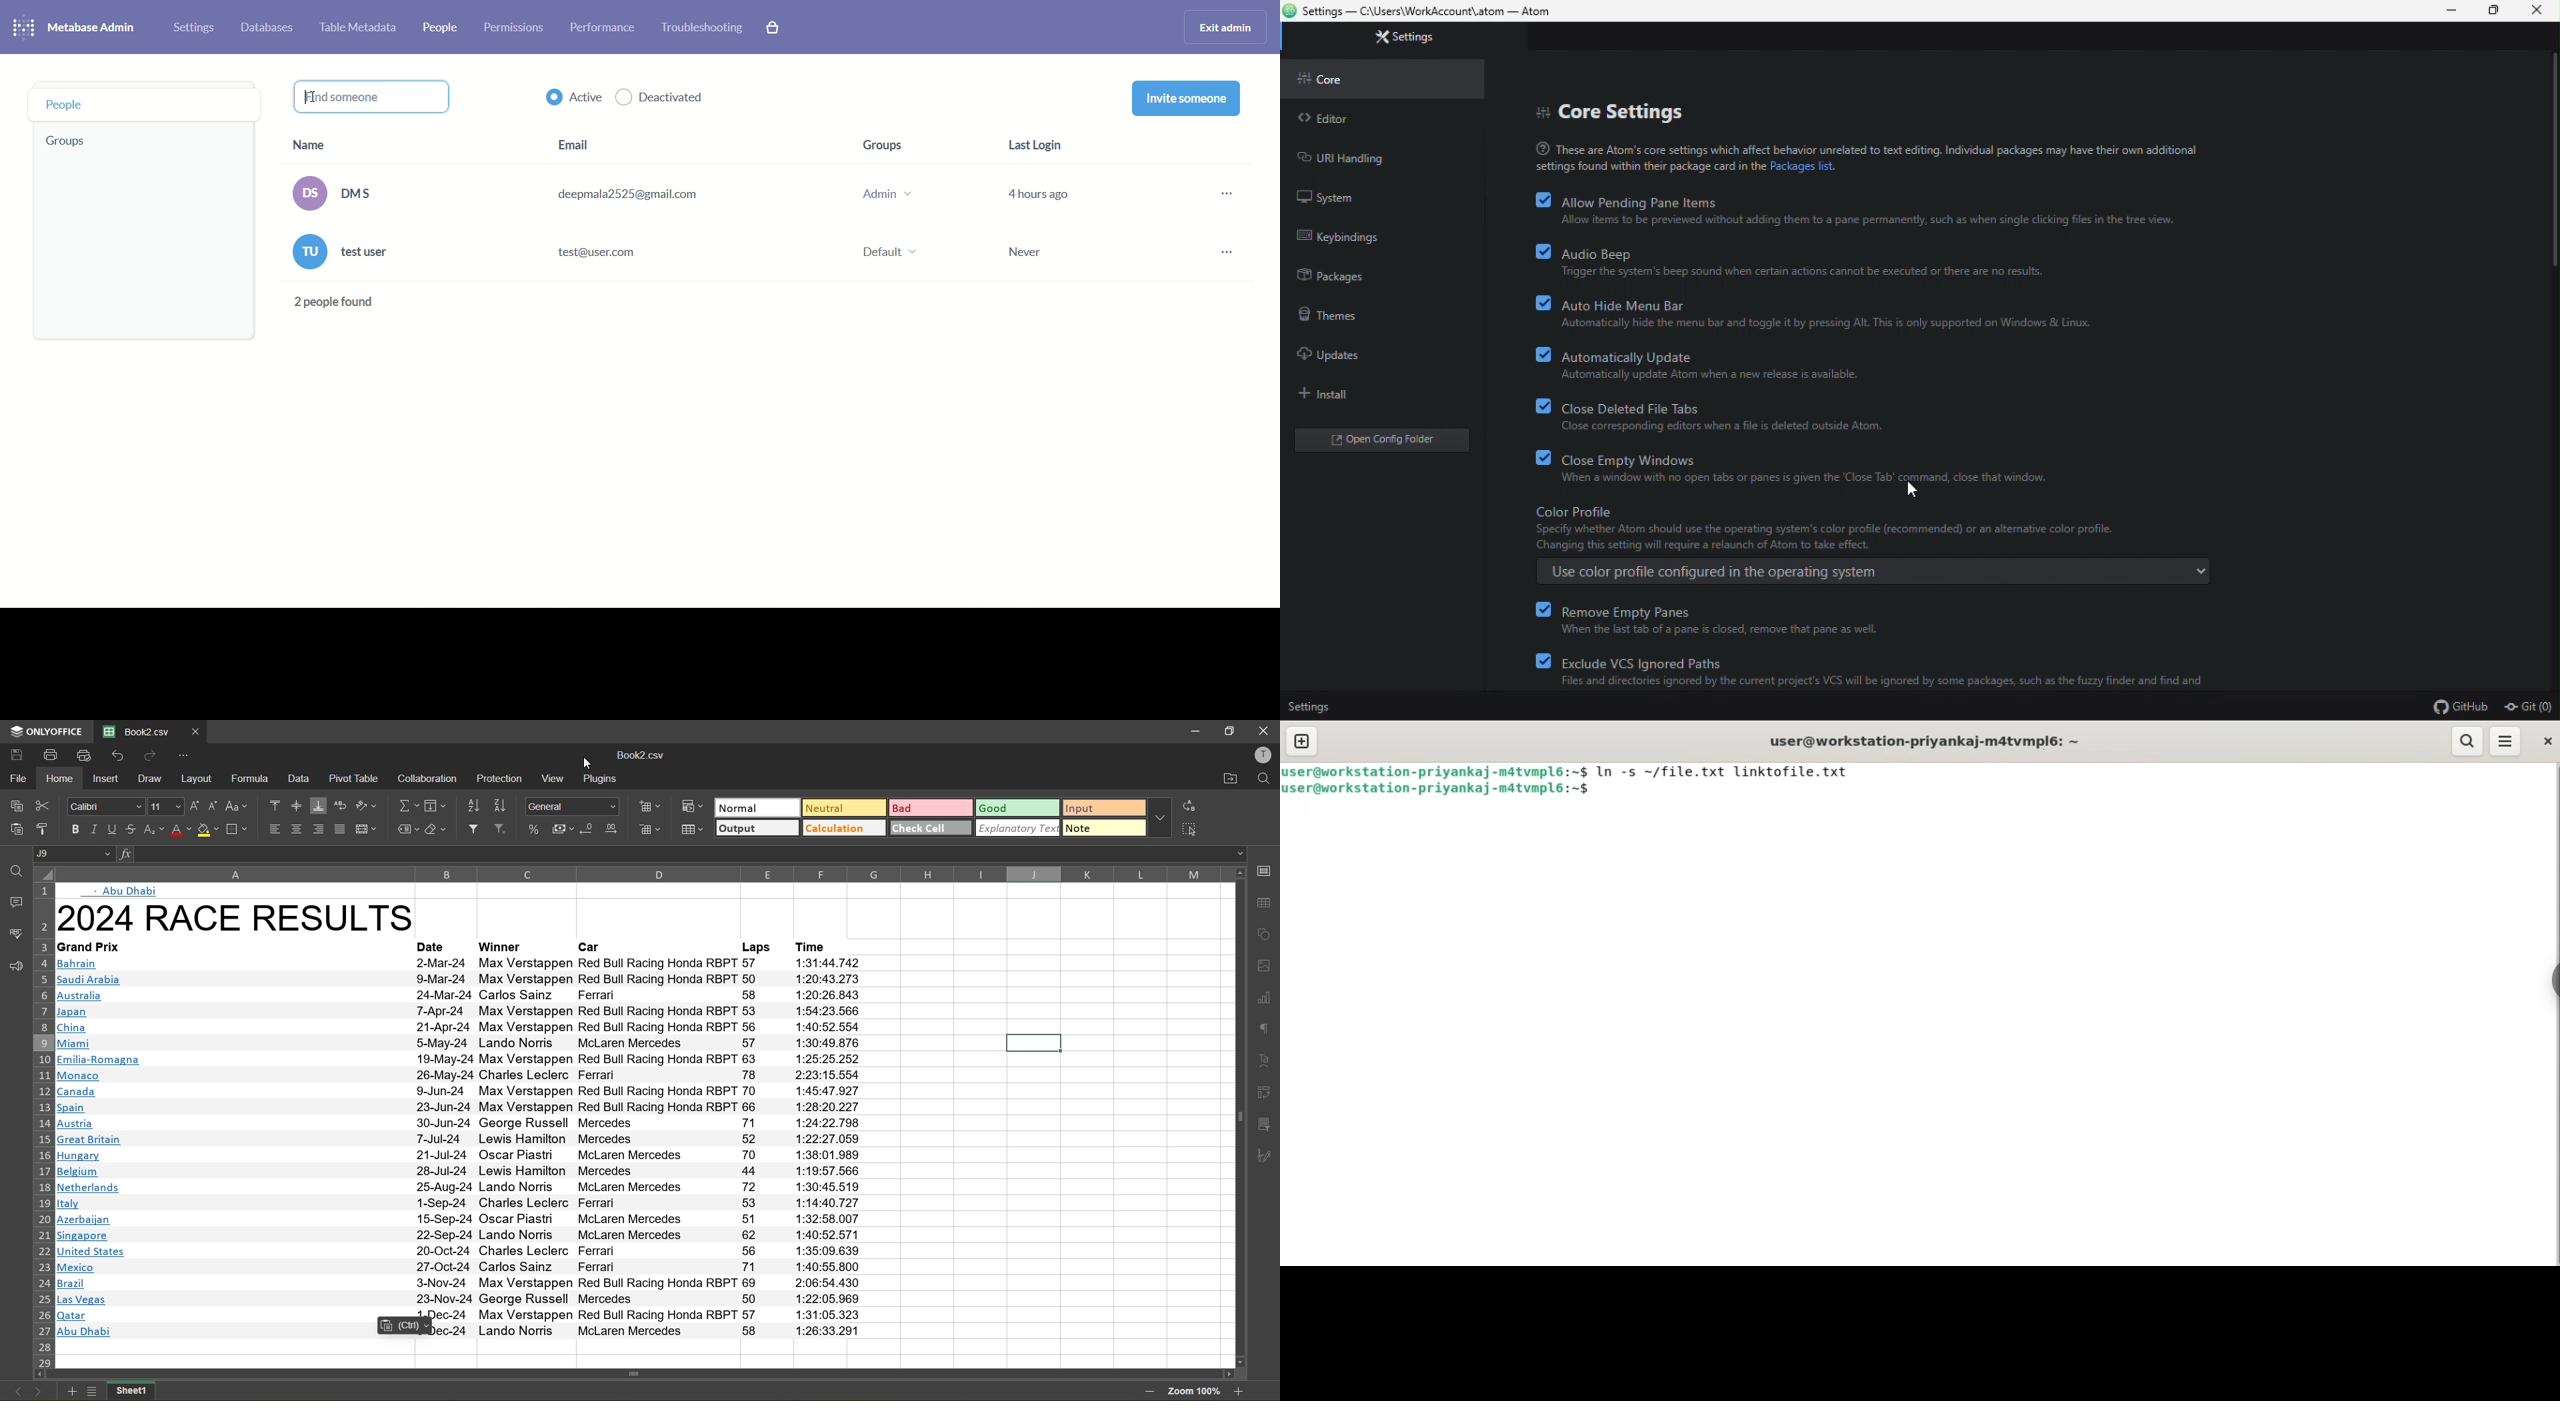 Image resolution: width=2576 pixels, height=1428 pixels. I want to click on cut, so click(47, 805).